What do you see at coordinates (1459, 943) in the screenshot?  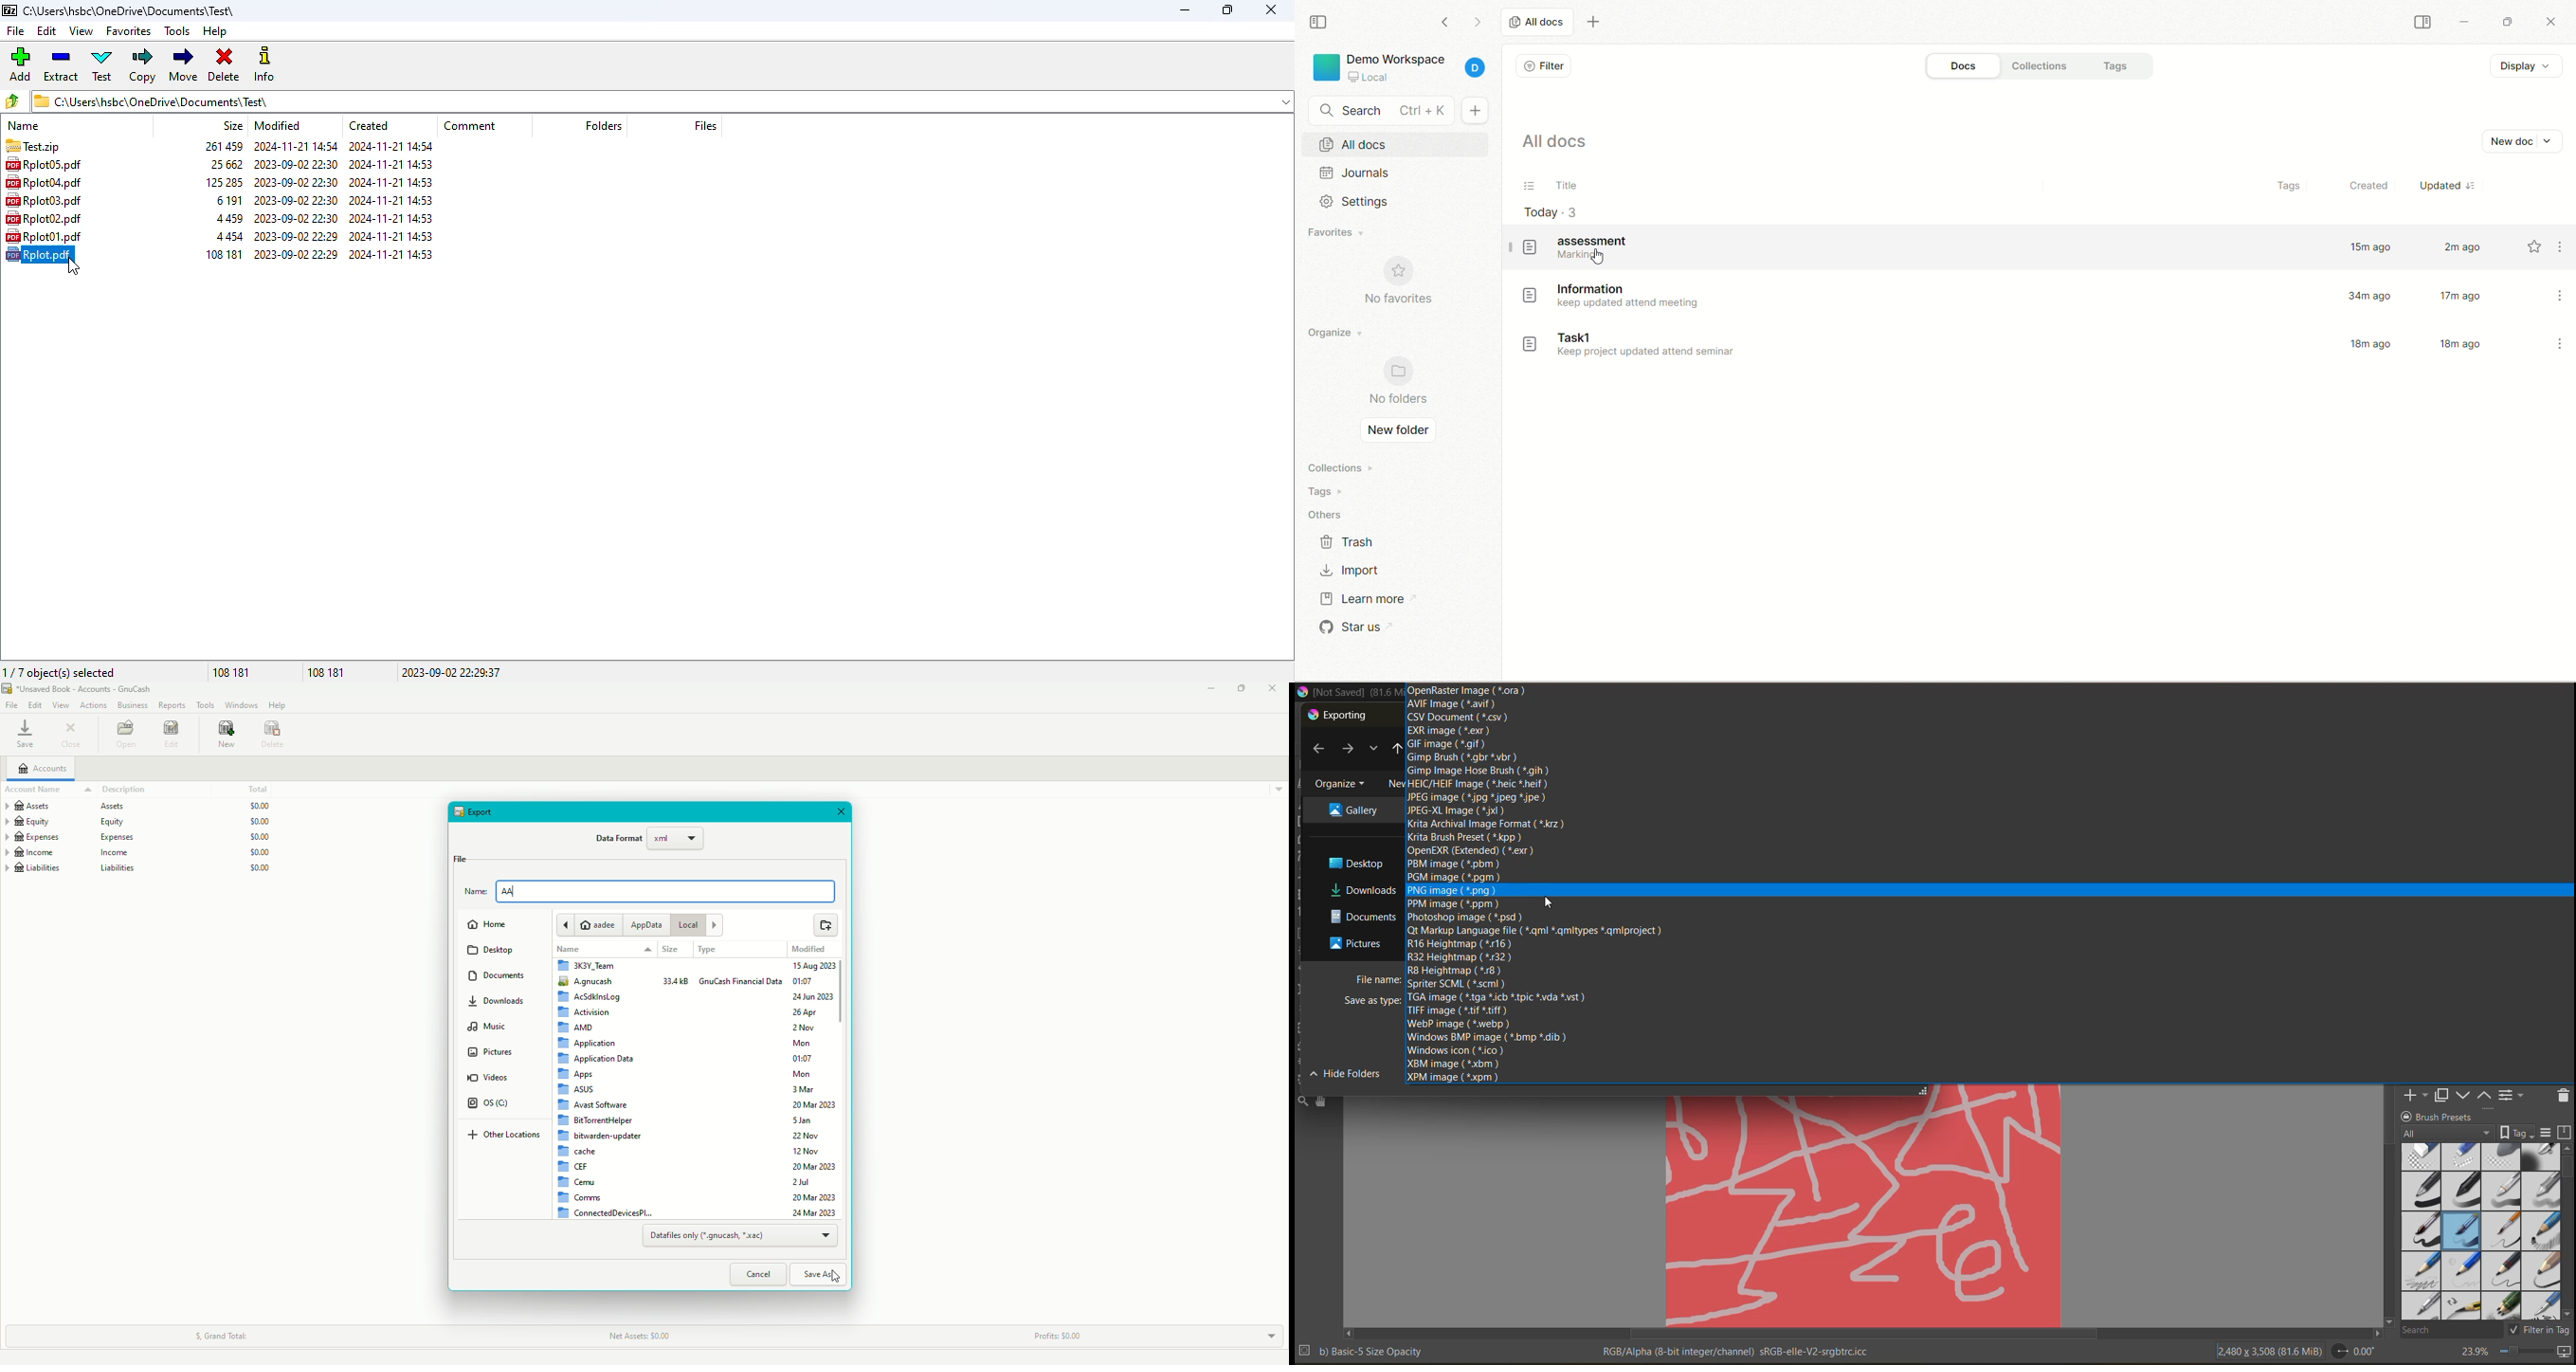 I see `r16 heightmap` at bounding box center [1459, 943].